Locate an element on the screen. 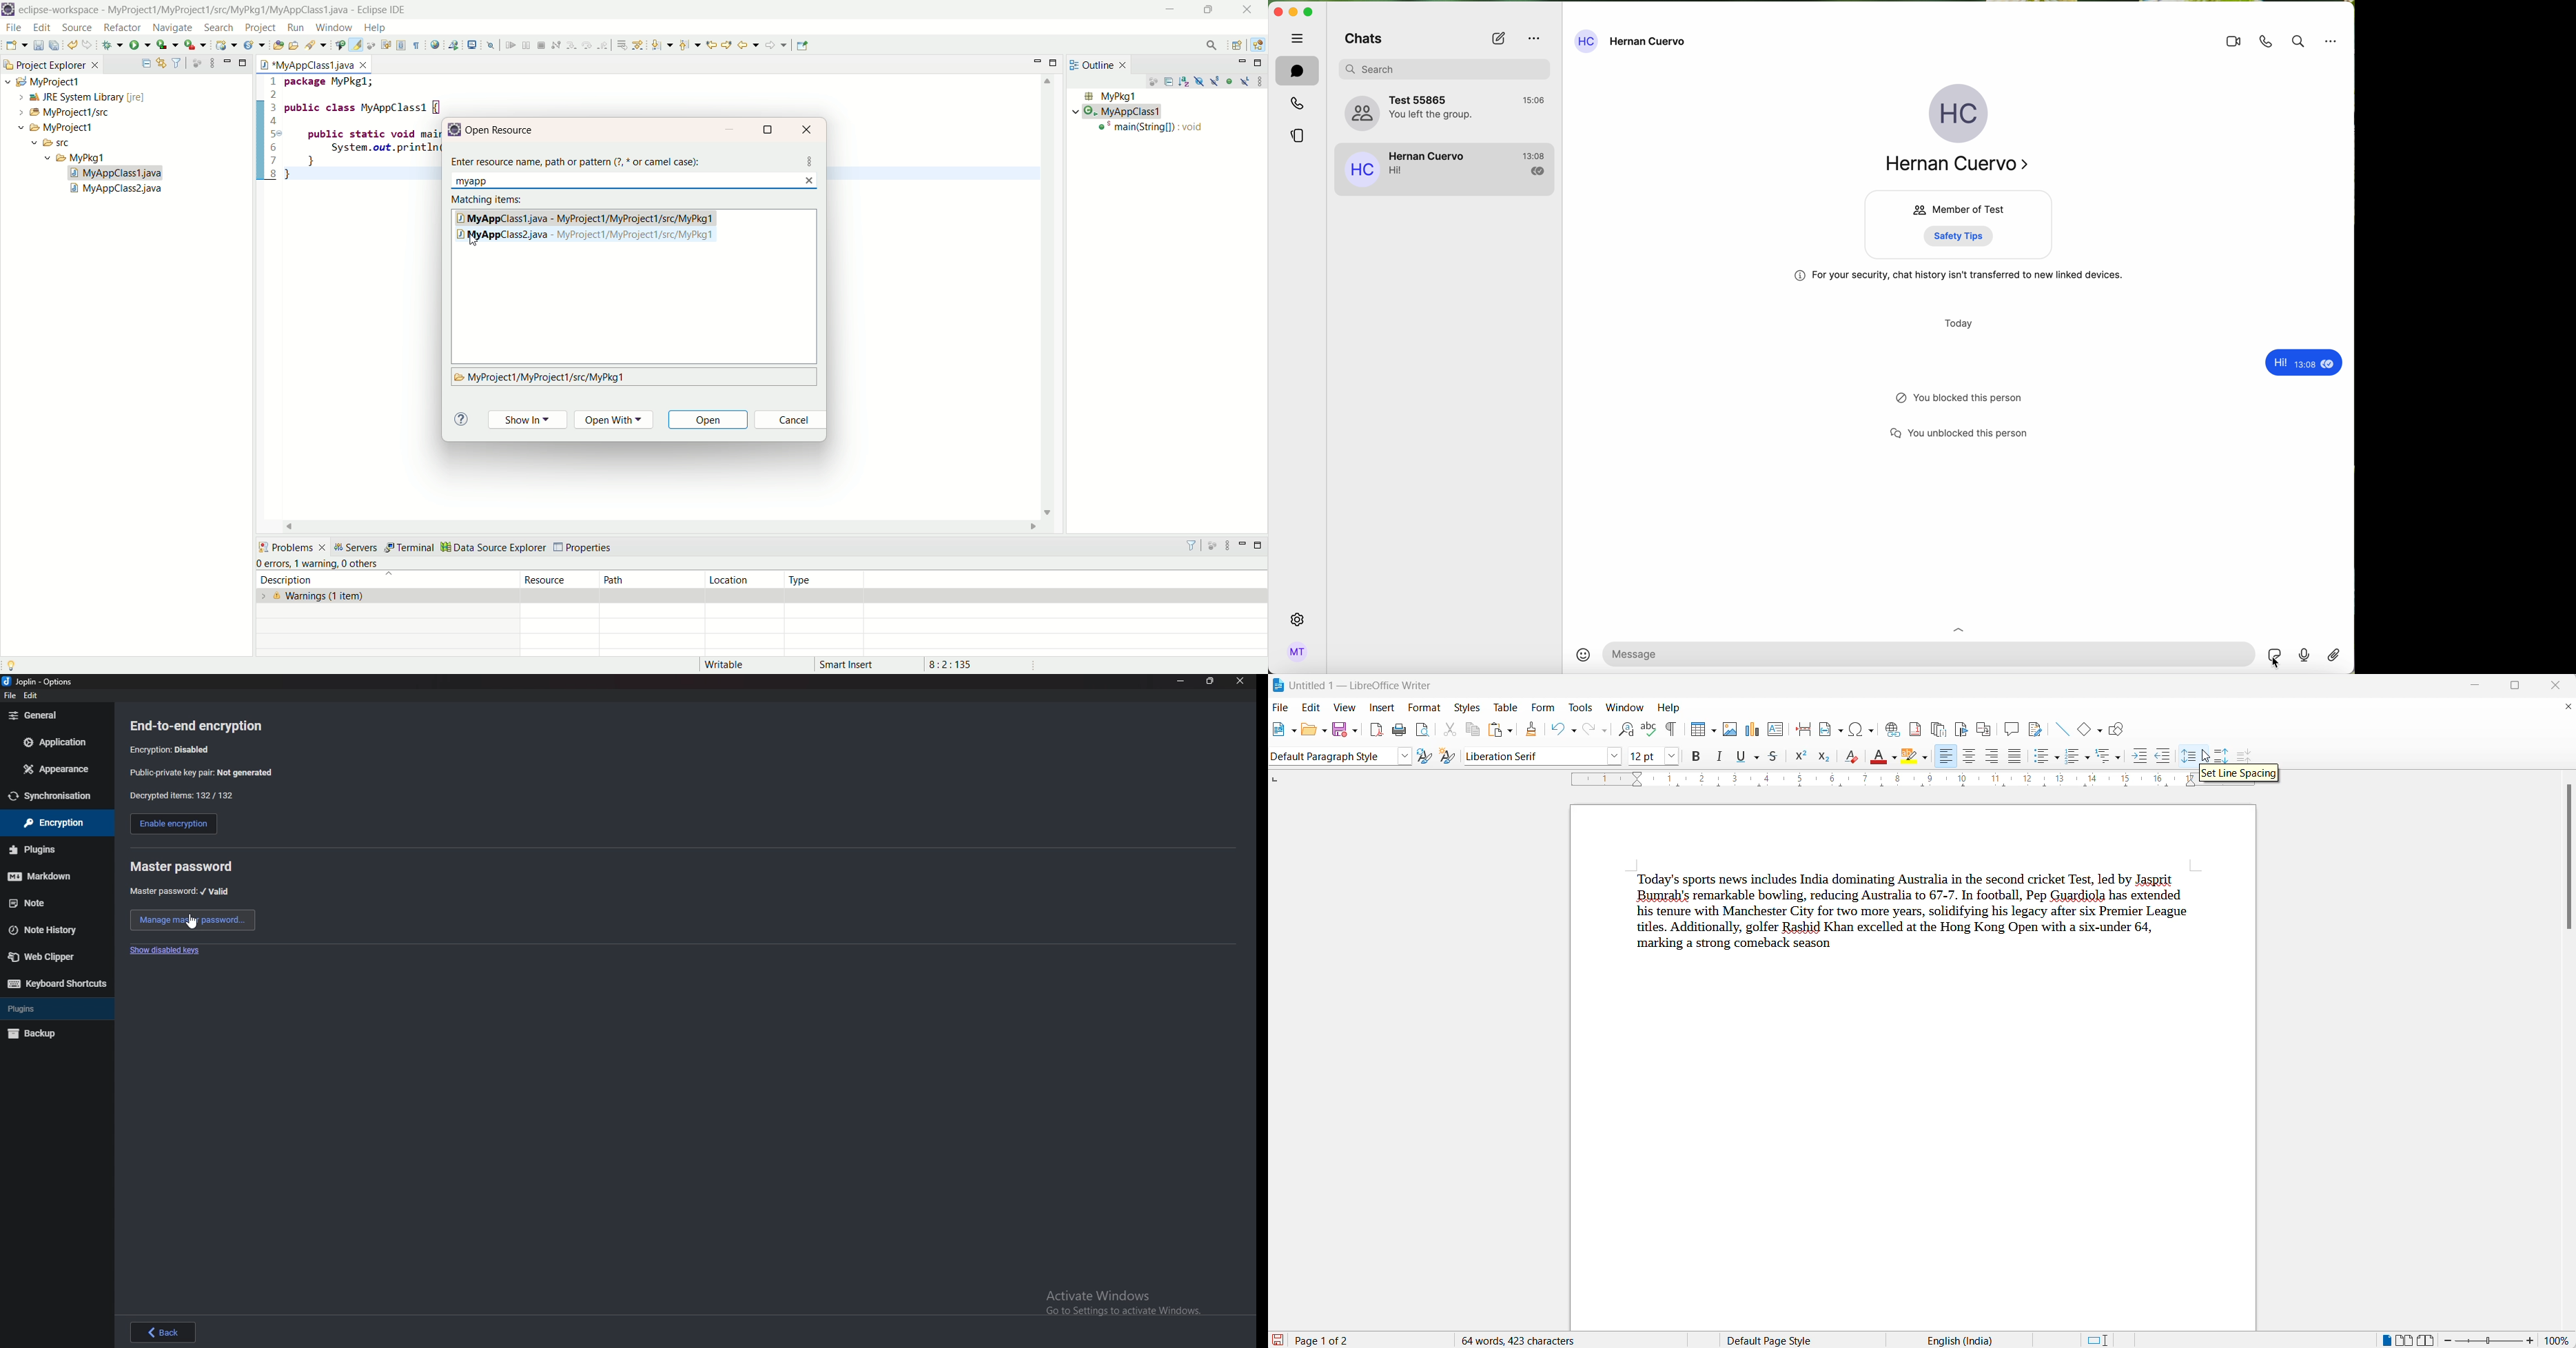 This screenshot has height=1372, width=2576. copy is located at coordinates (1473, 731).